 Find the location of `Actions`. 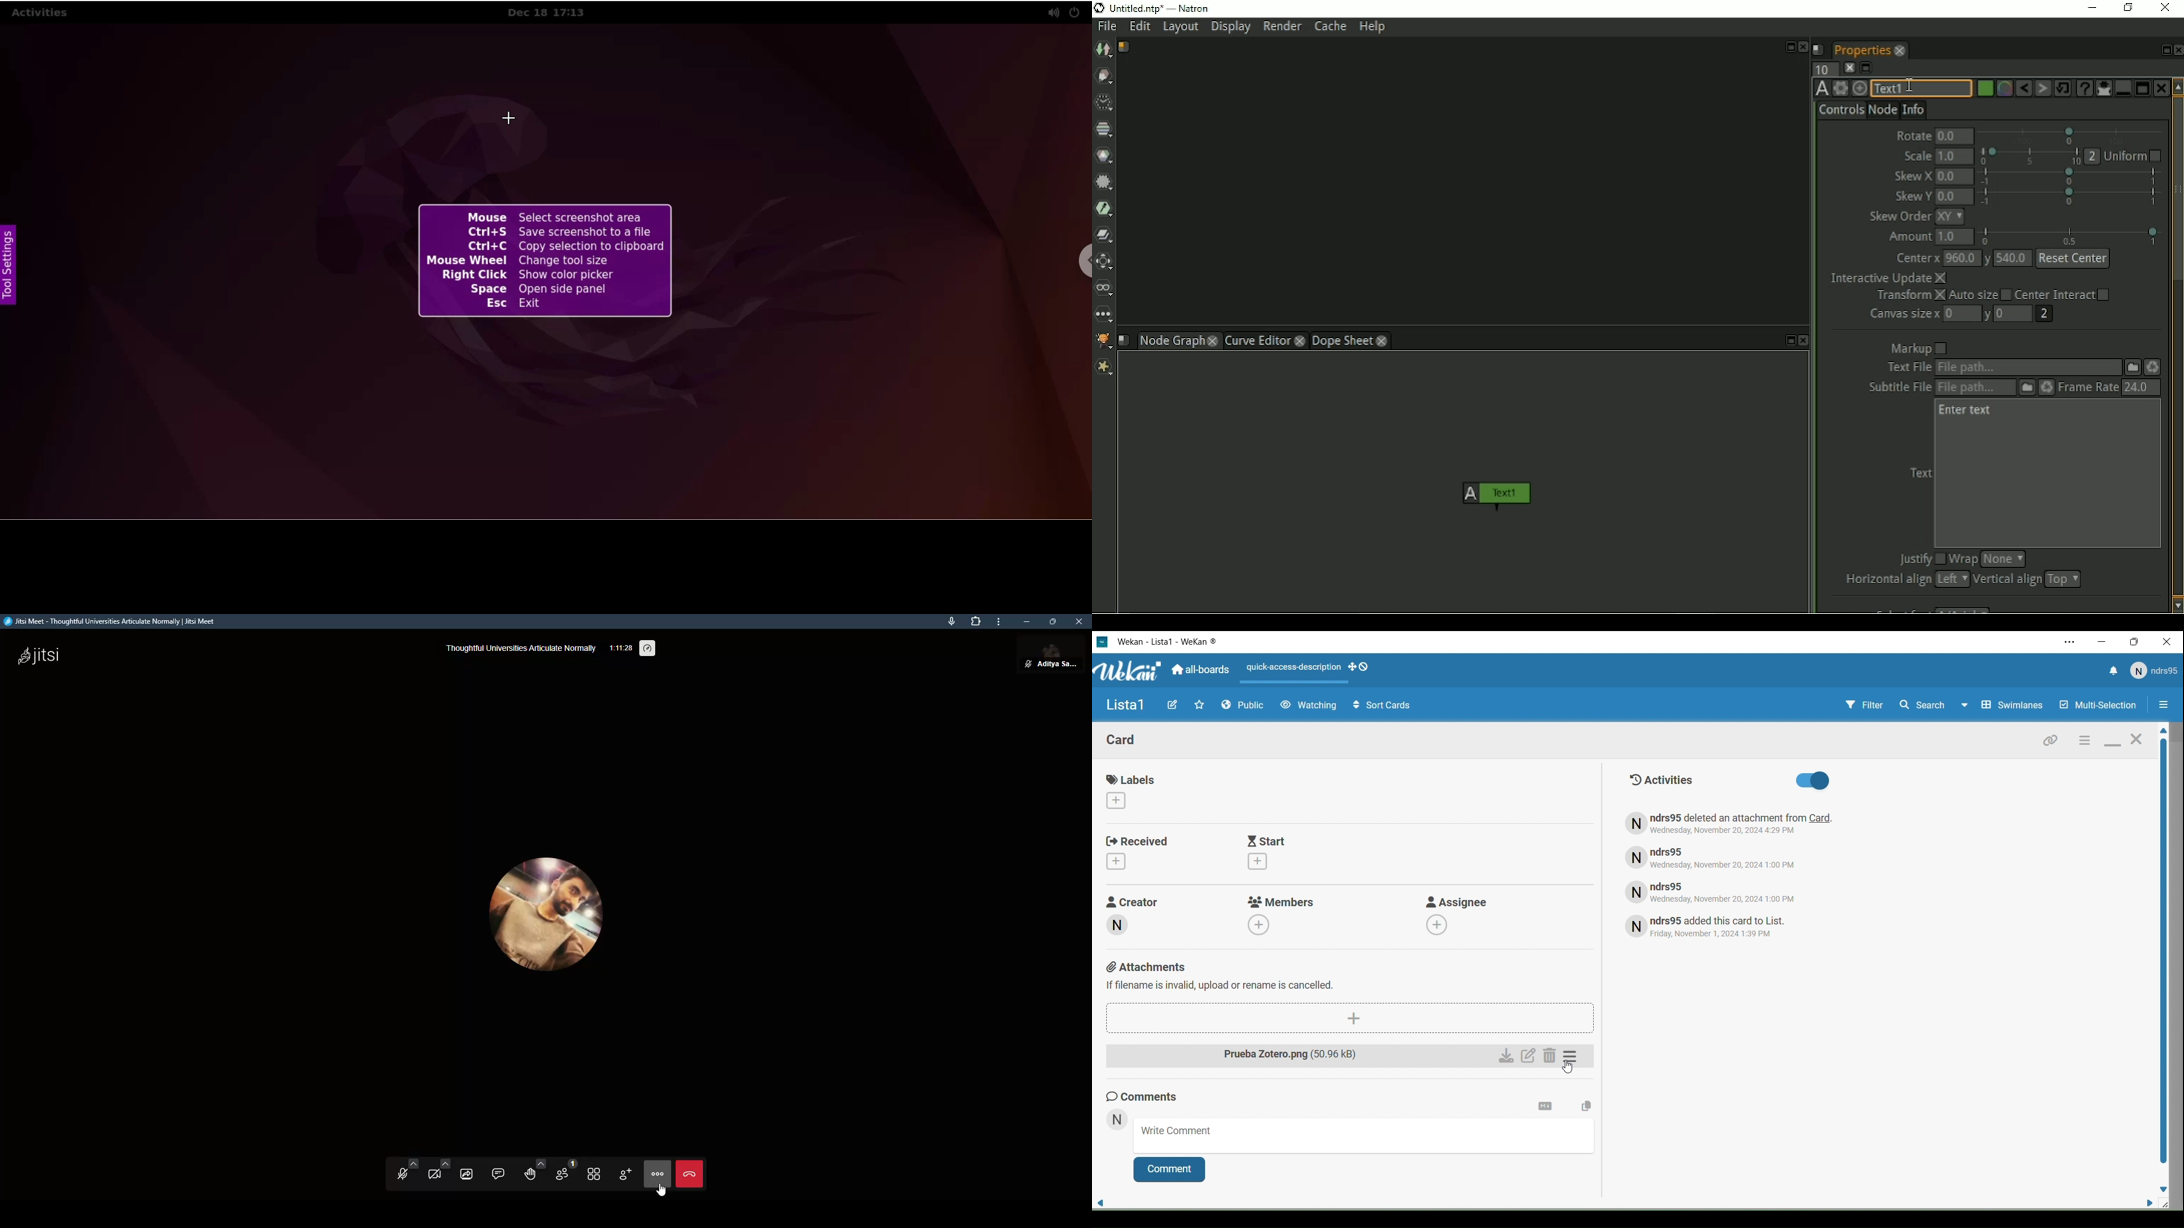

Actions is located at coordinates (1311, 670).